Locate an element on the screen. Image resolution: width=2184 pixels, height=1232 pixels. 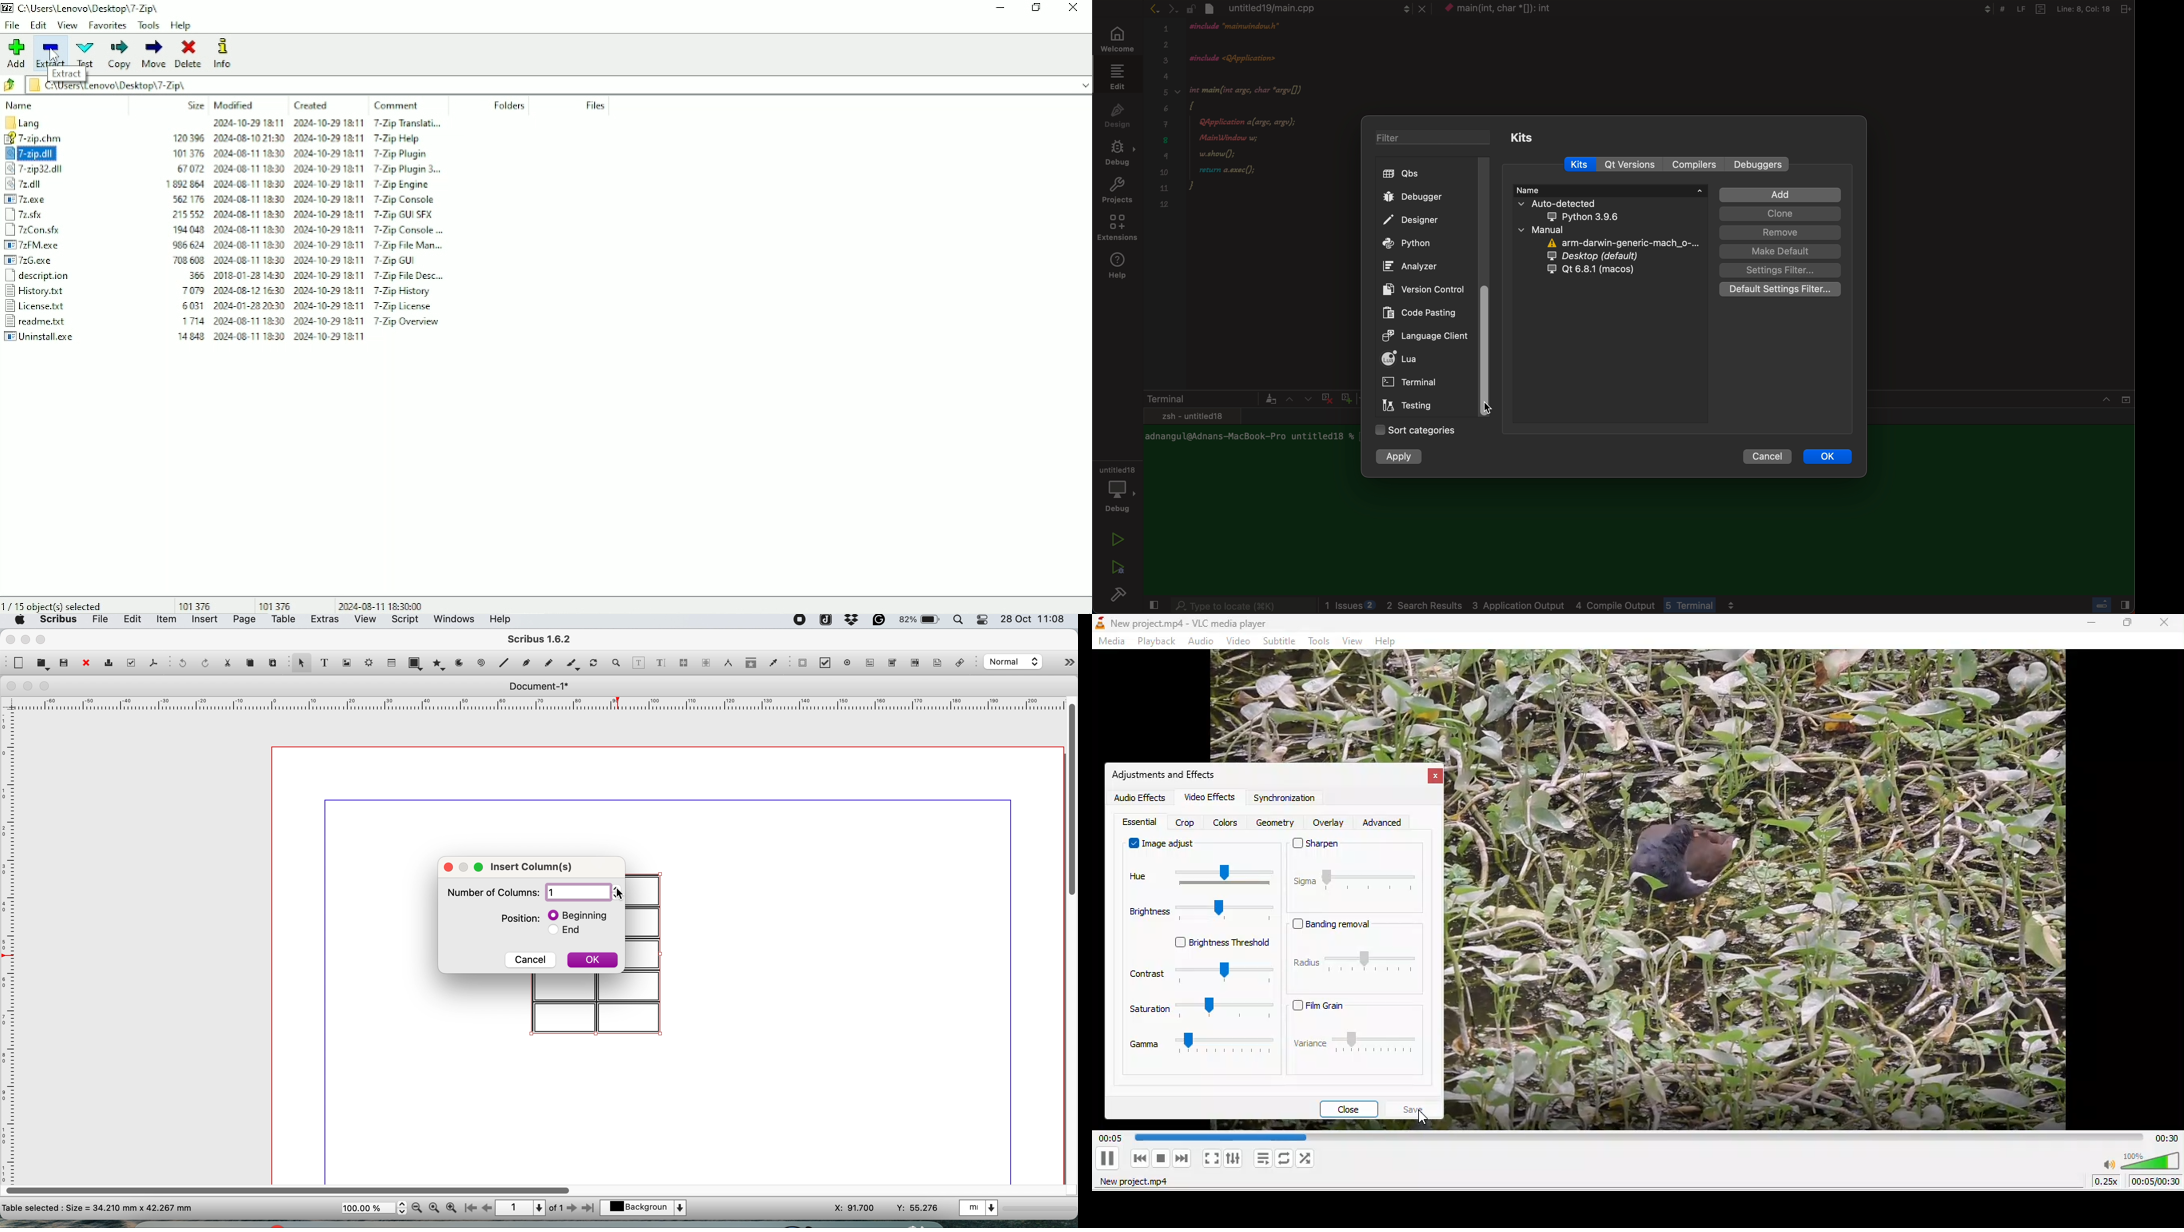
 is located at coordinates (1110, 1159).